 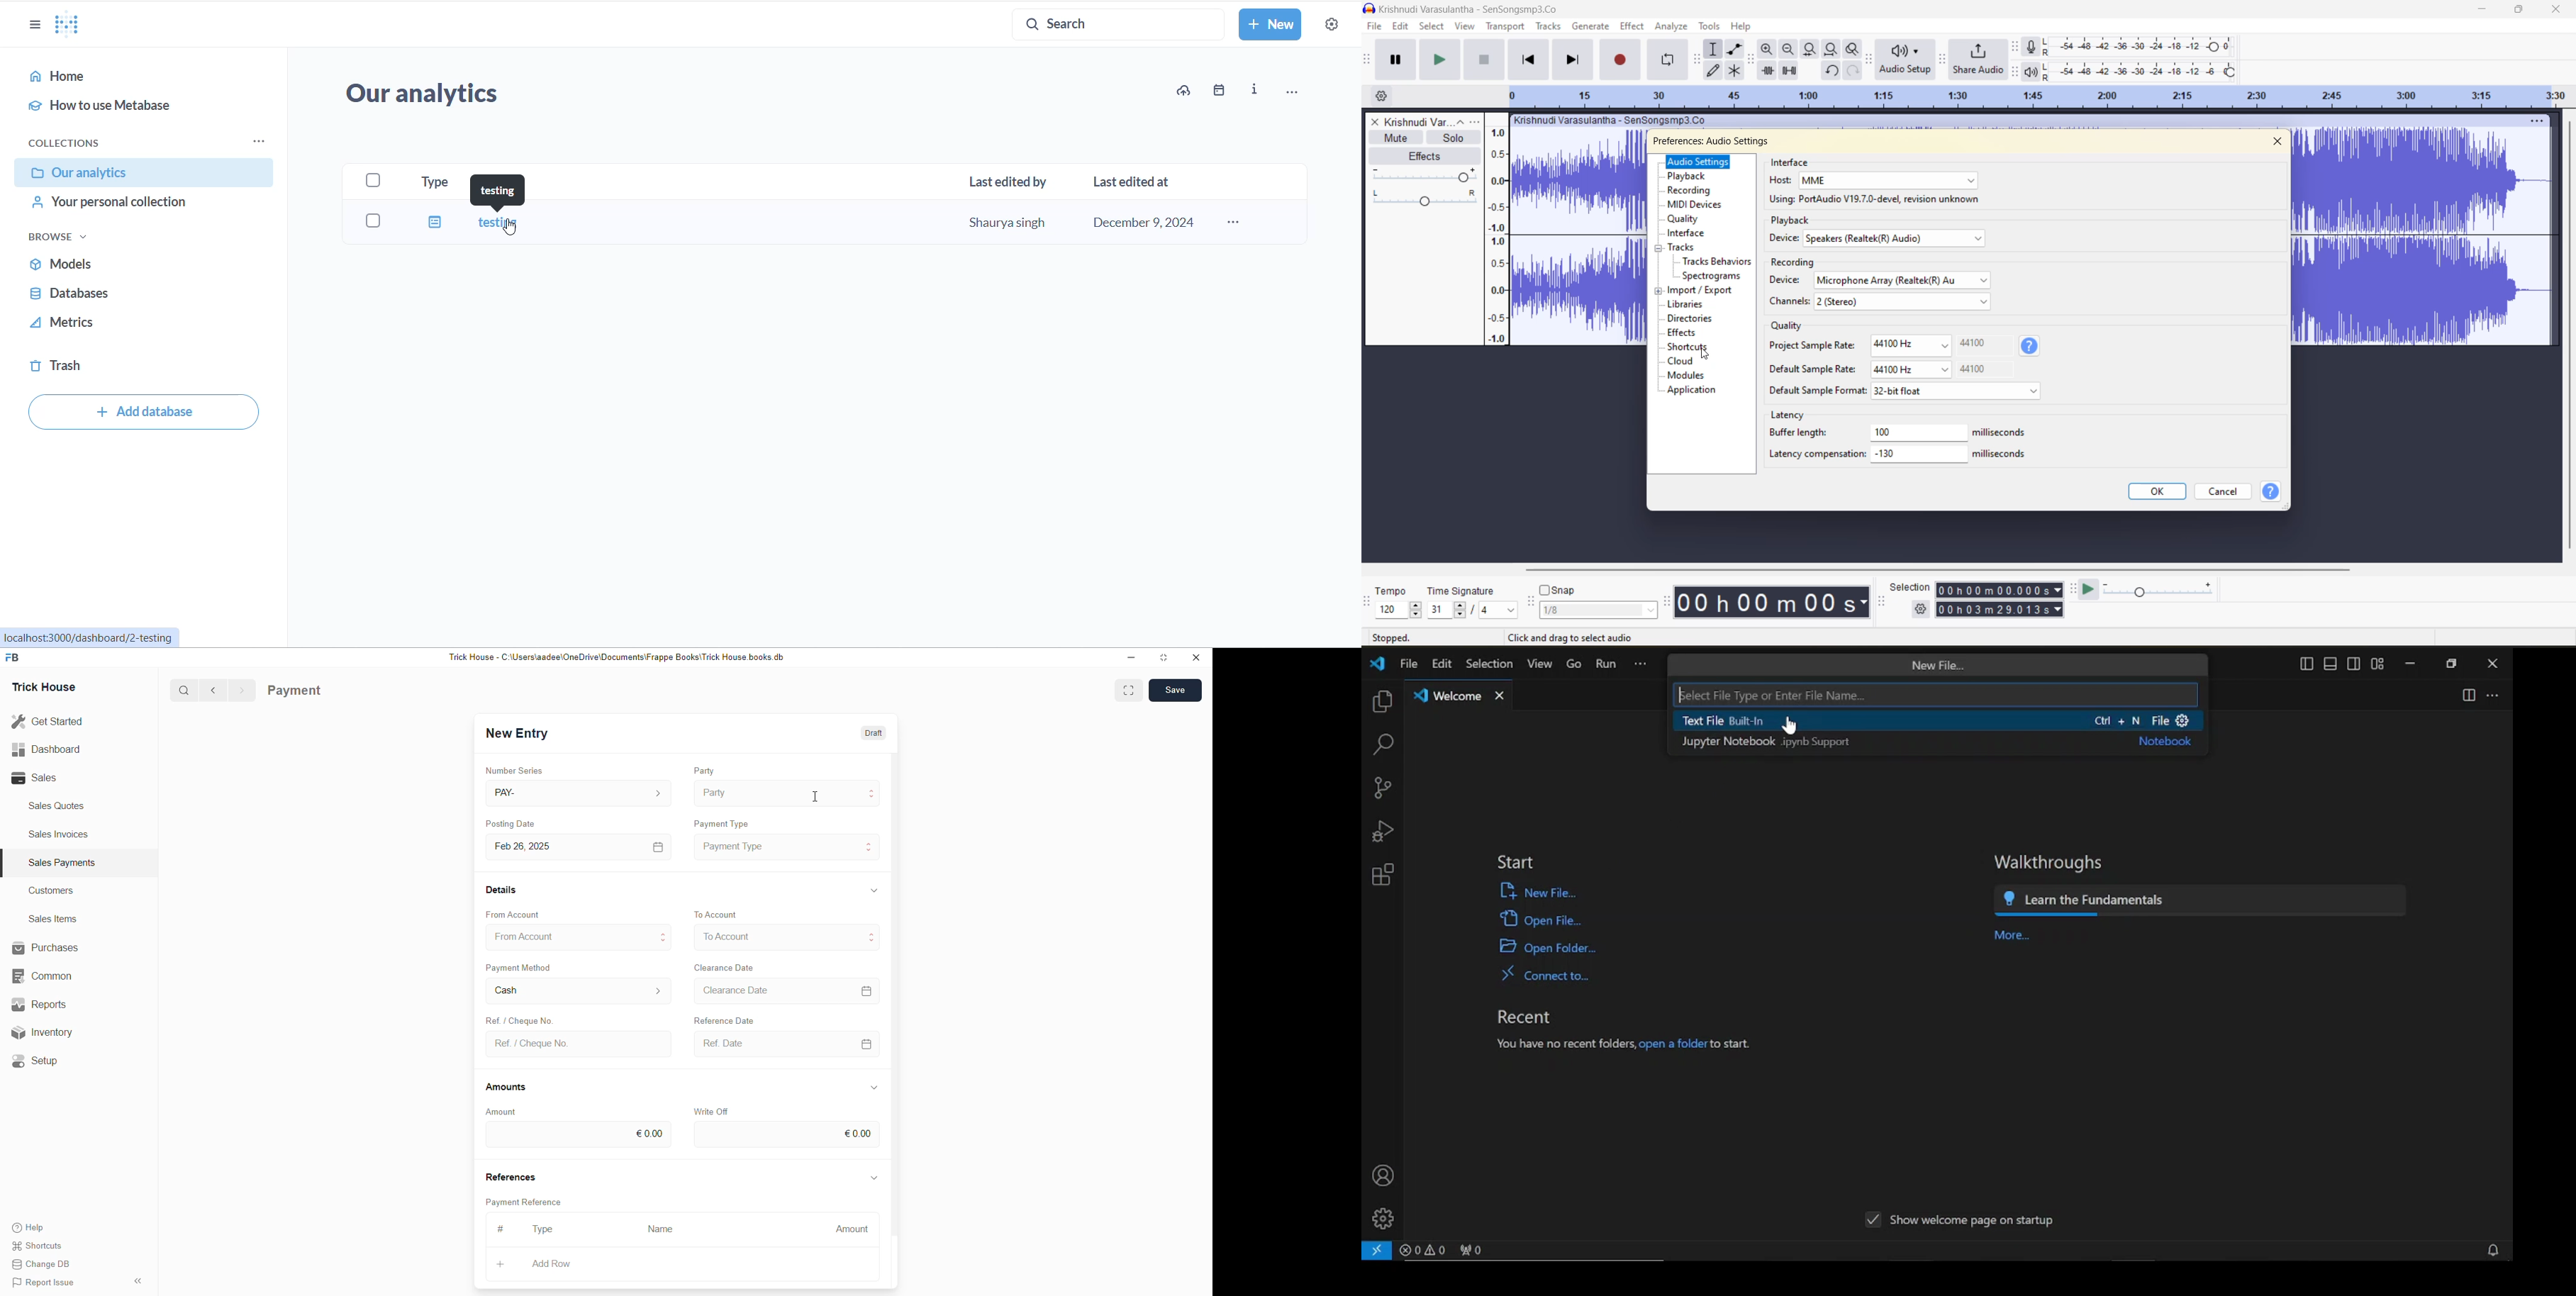 I want to click on Dashboard, so click(x=46, y=752).